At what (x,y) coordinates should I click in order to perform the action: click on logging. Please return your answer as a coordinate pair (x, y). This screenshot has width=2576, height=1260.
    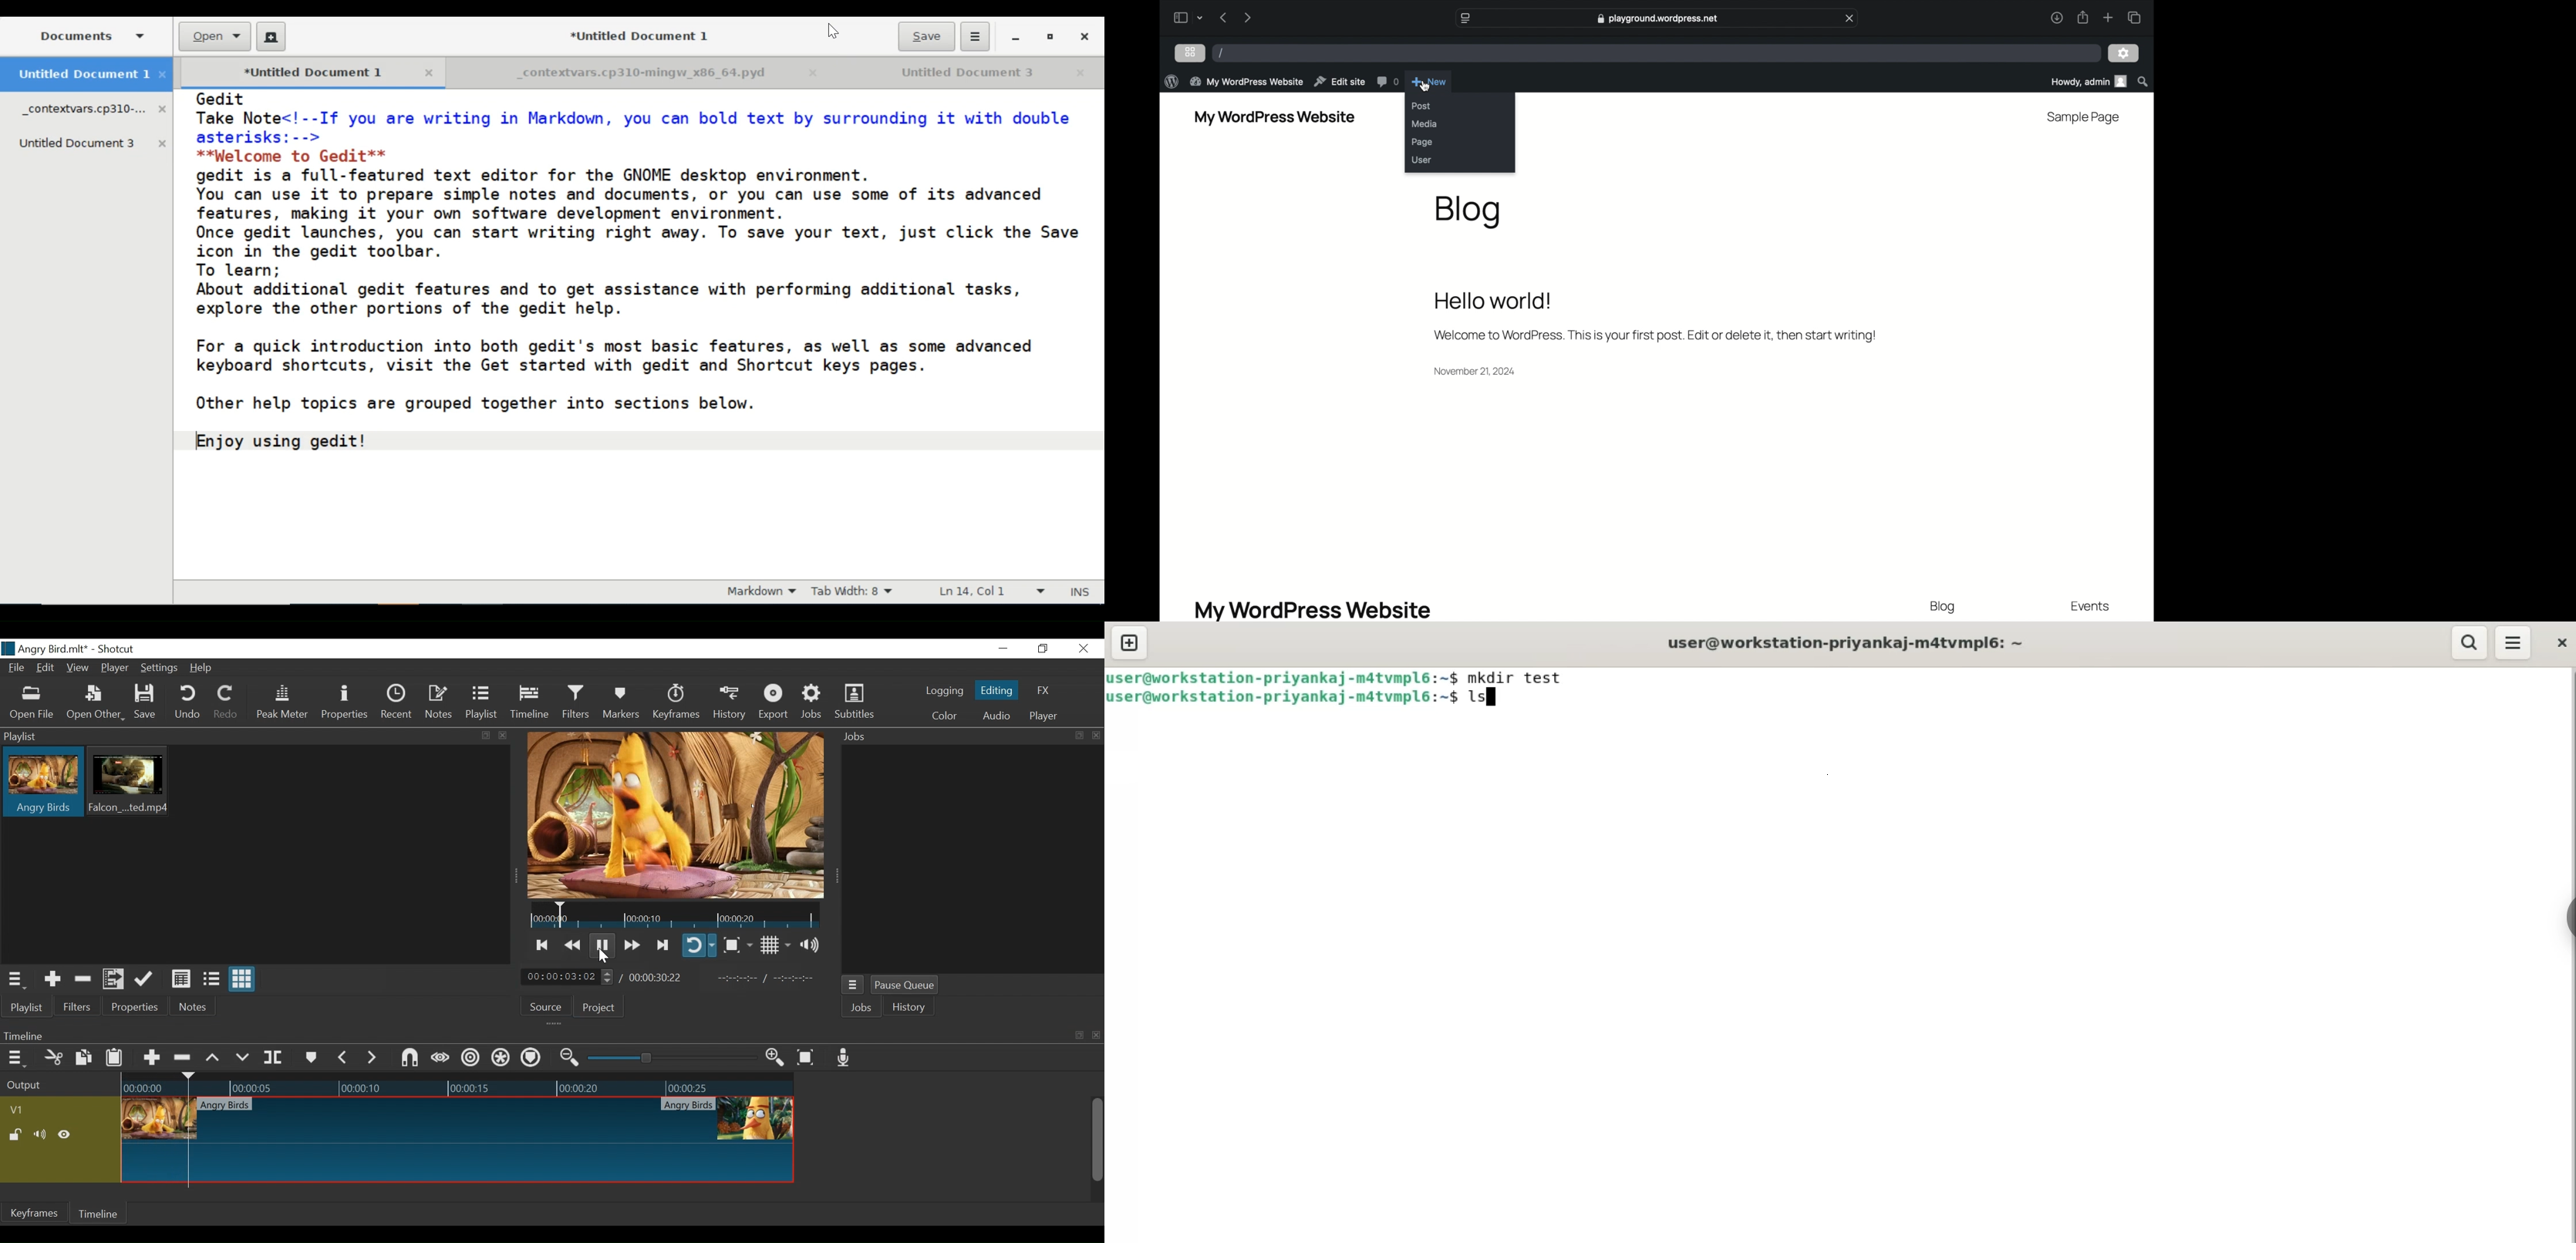
    Looking at the image, I should click on (945, 692).